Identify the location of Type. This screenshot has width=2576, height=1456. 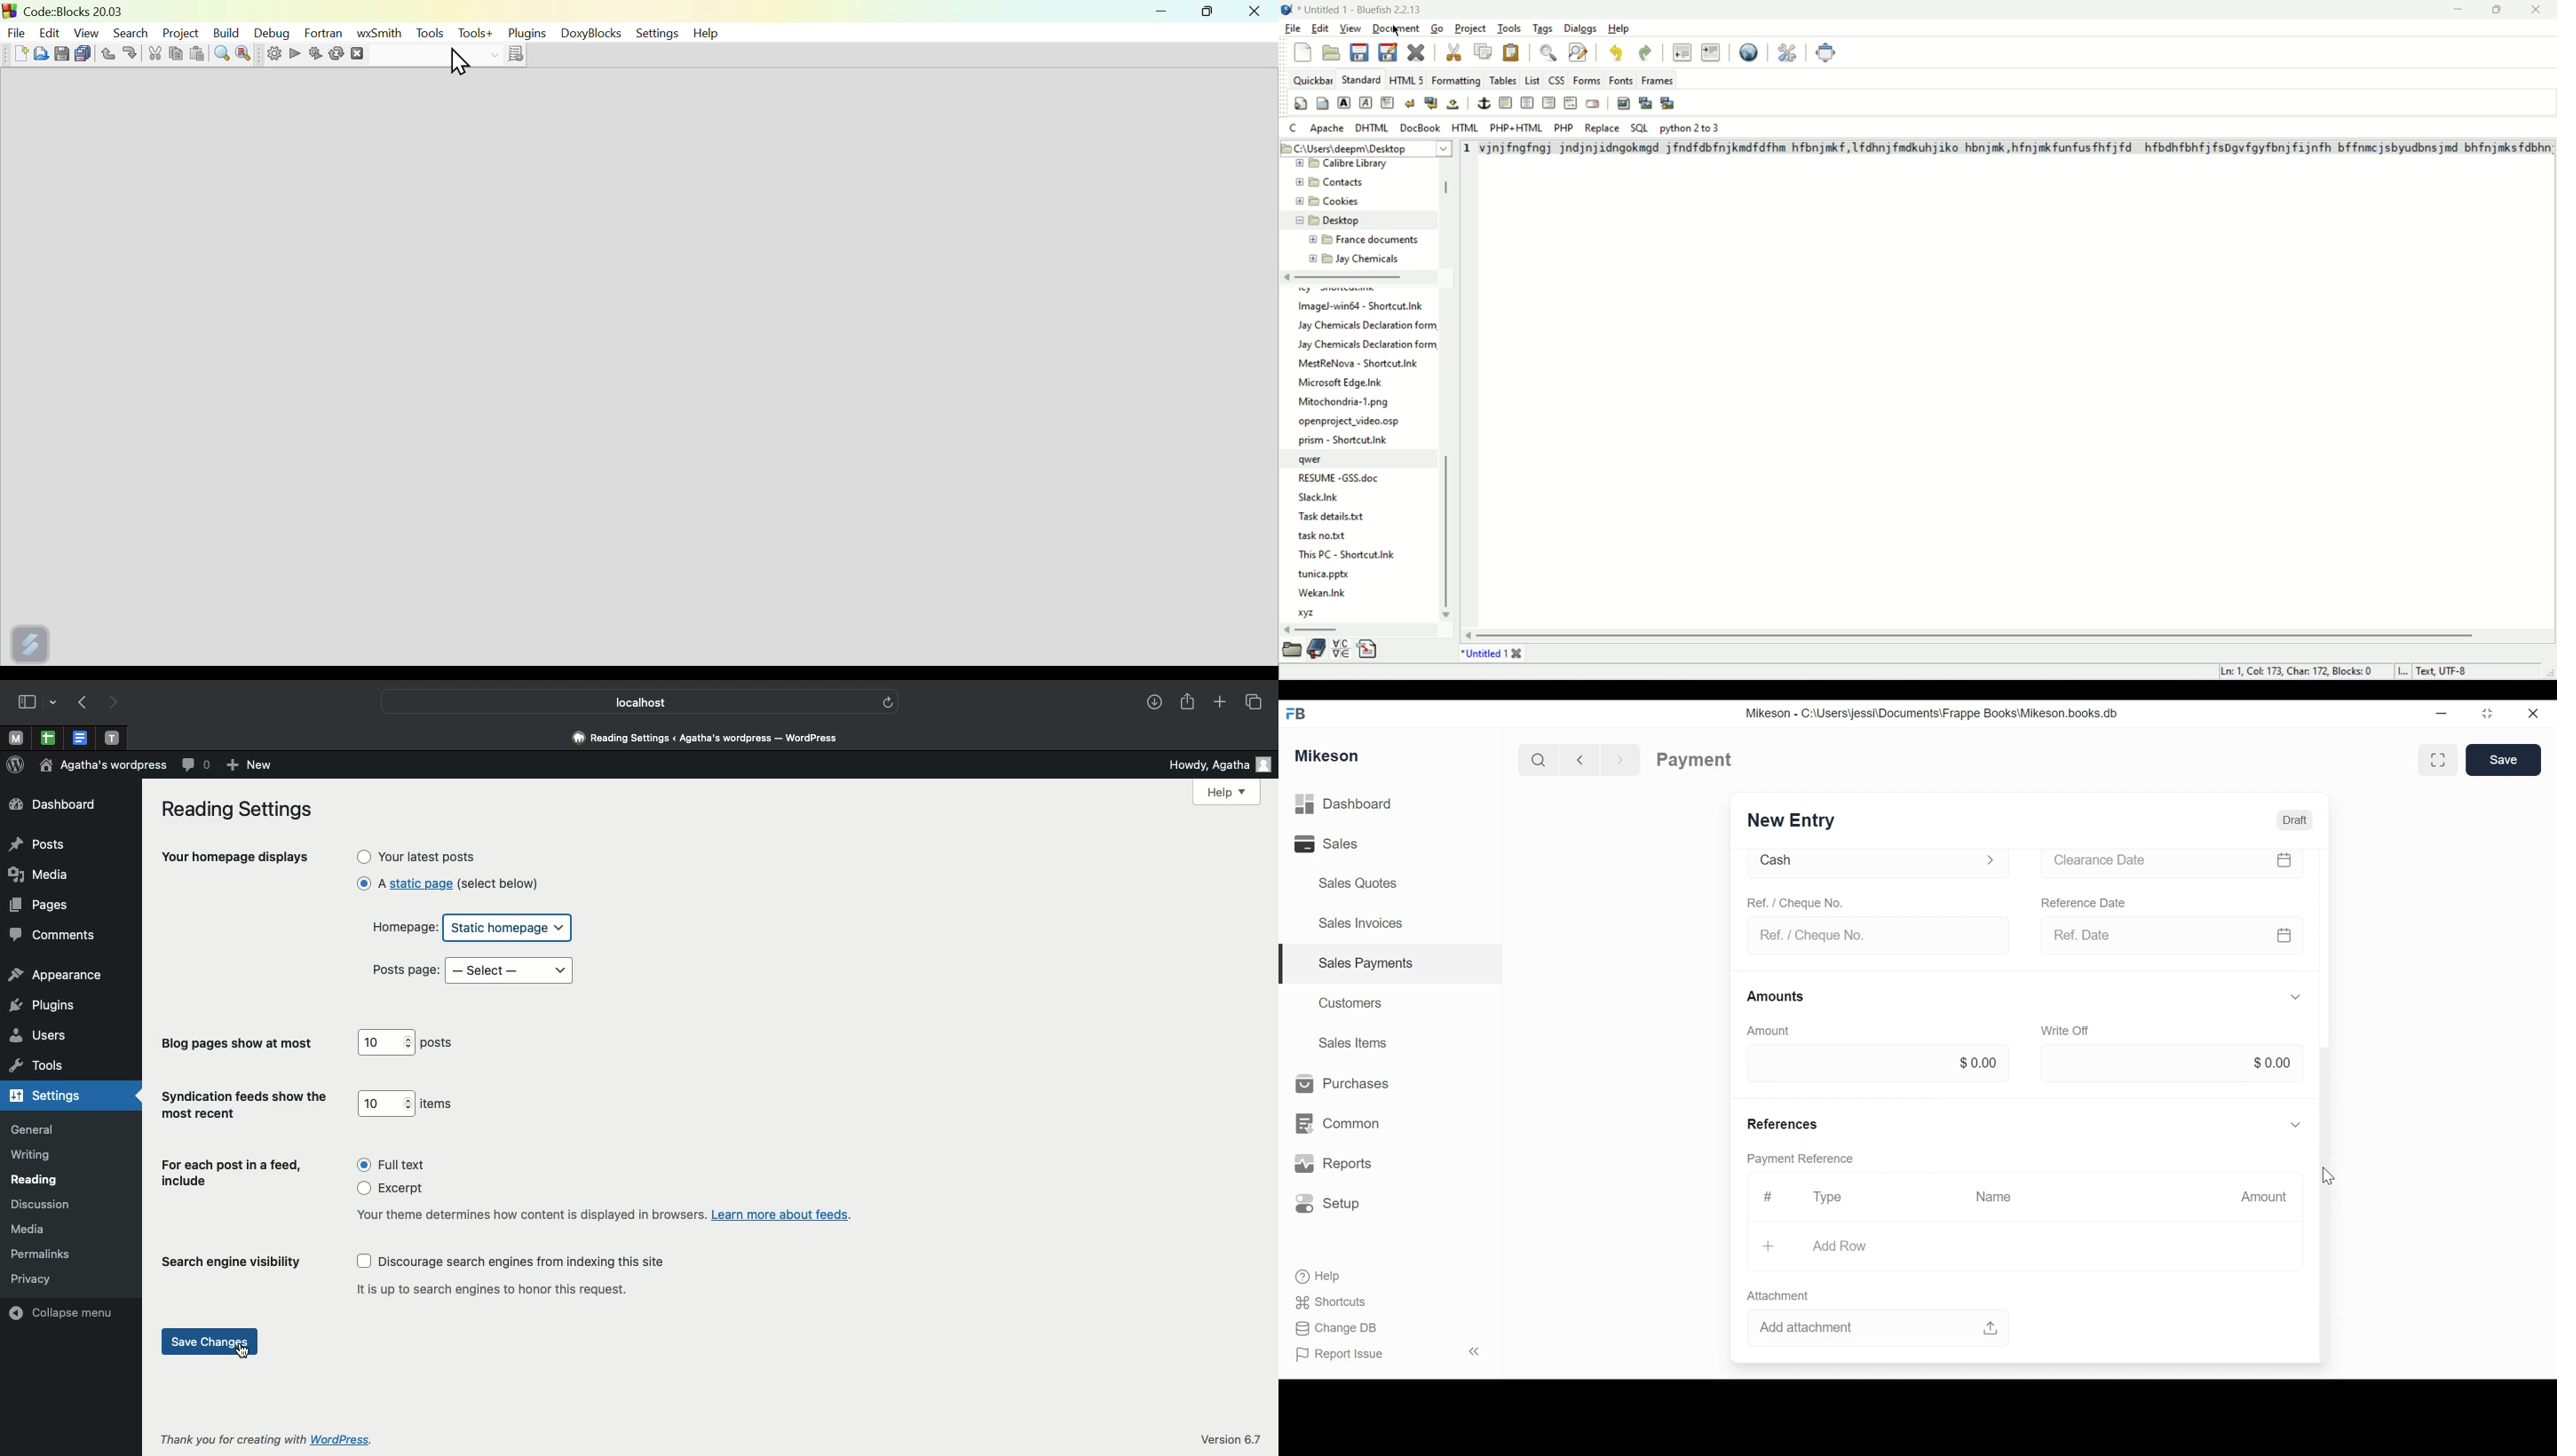
(1826, 1196).